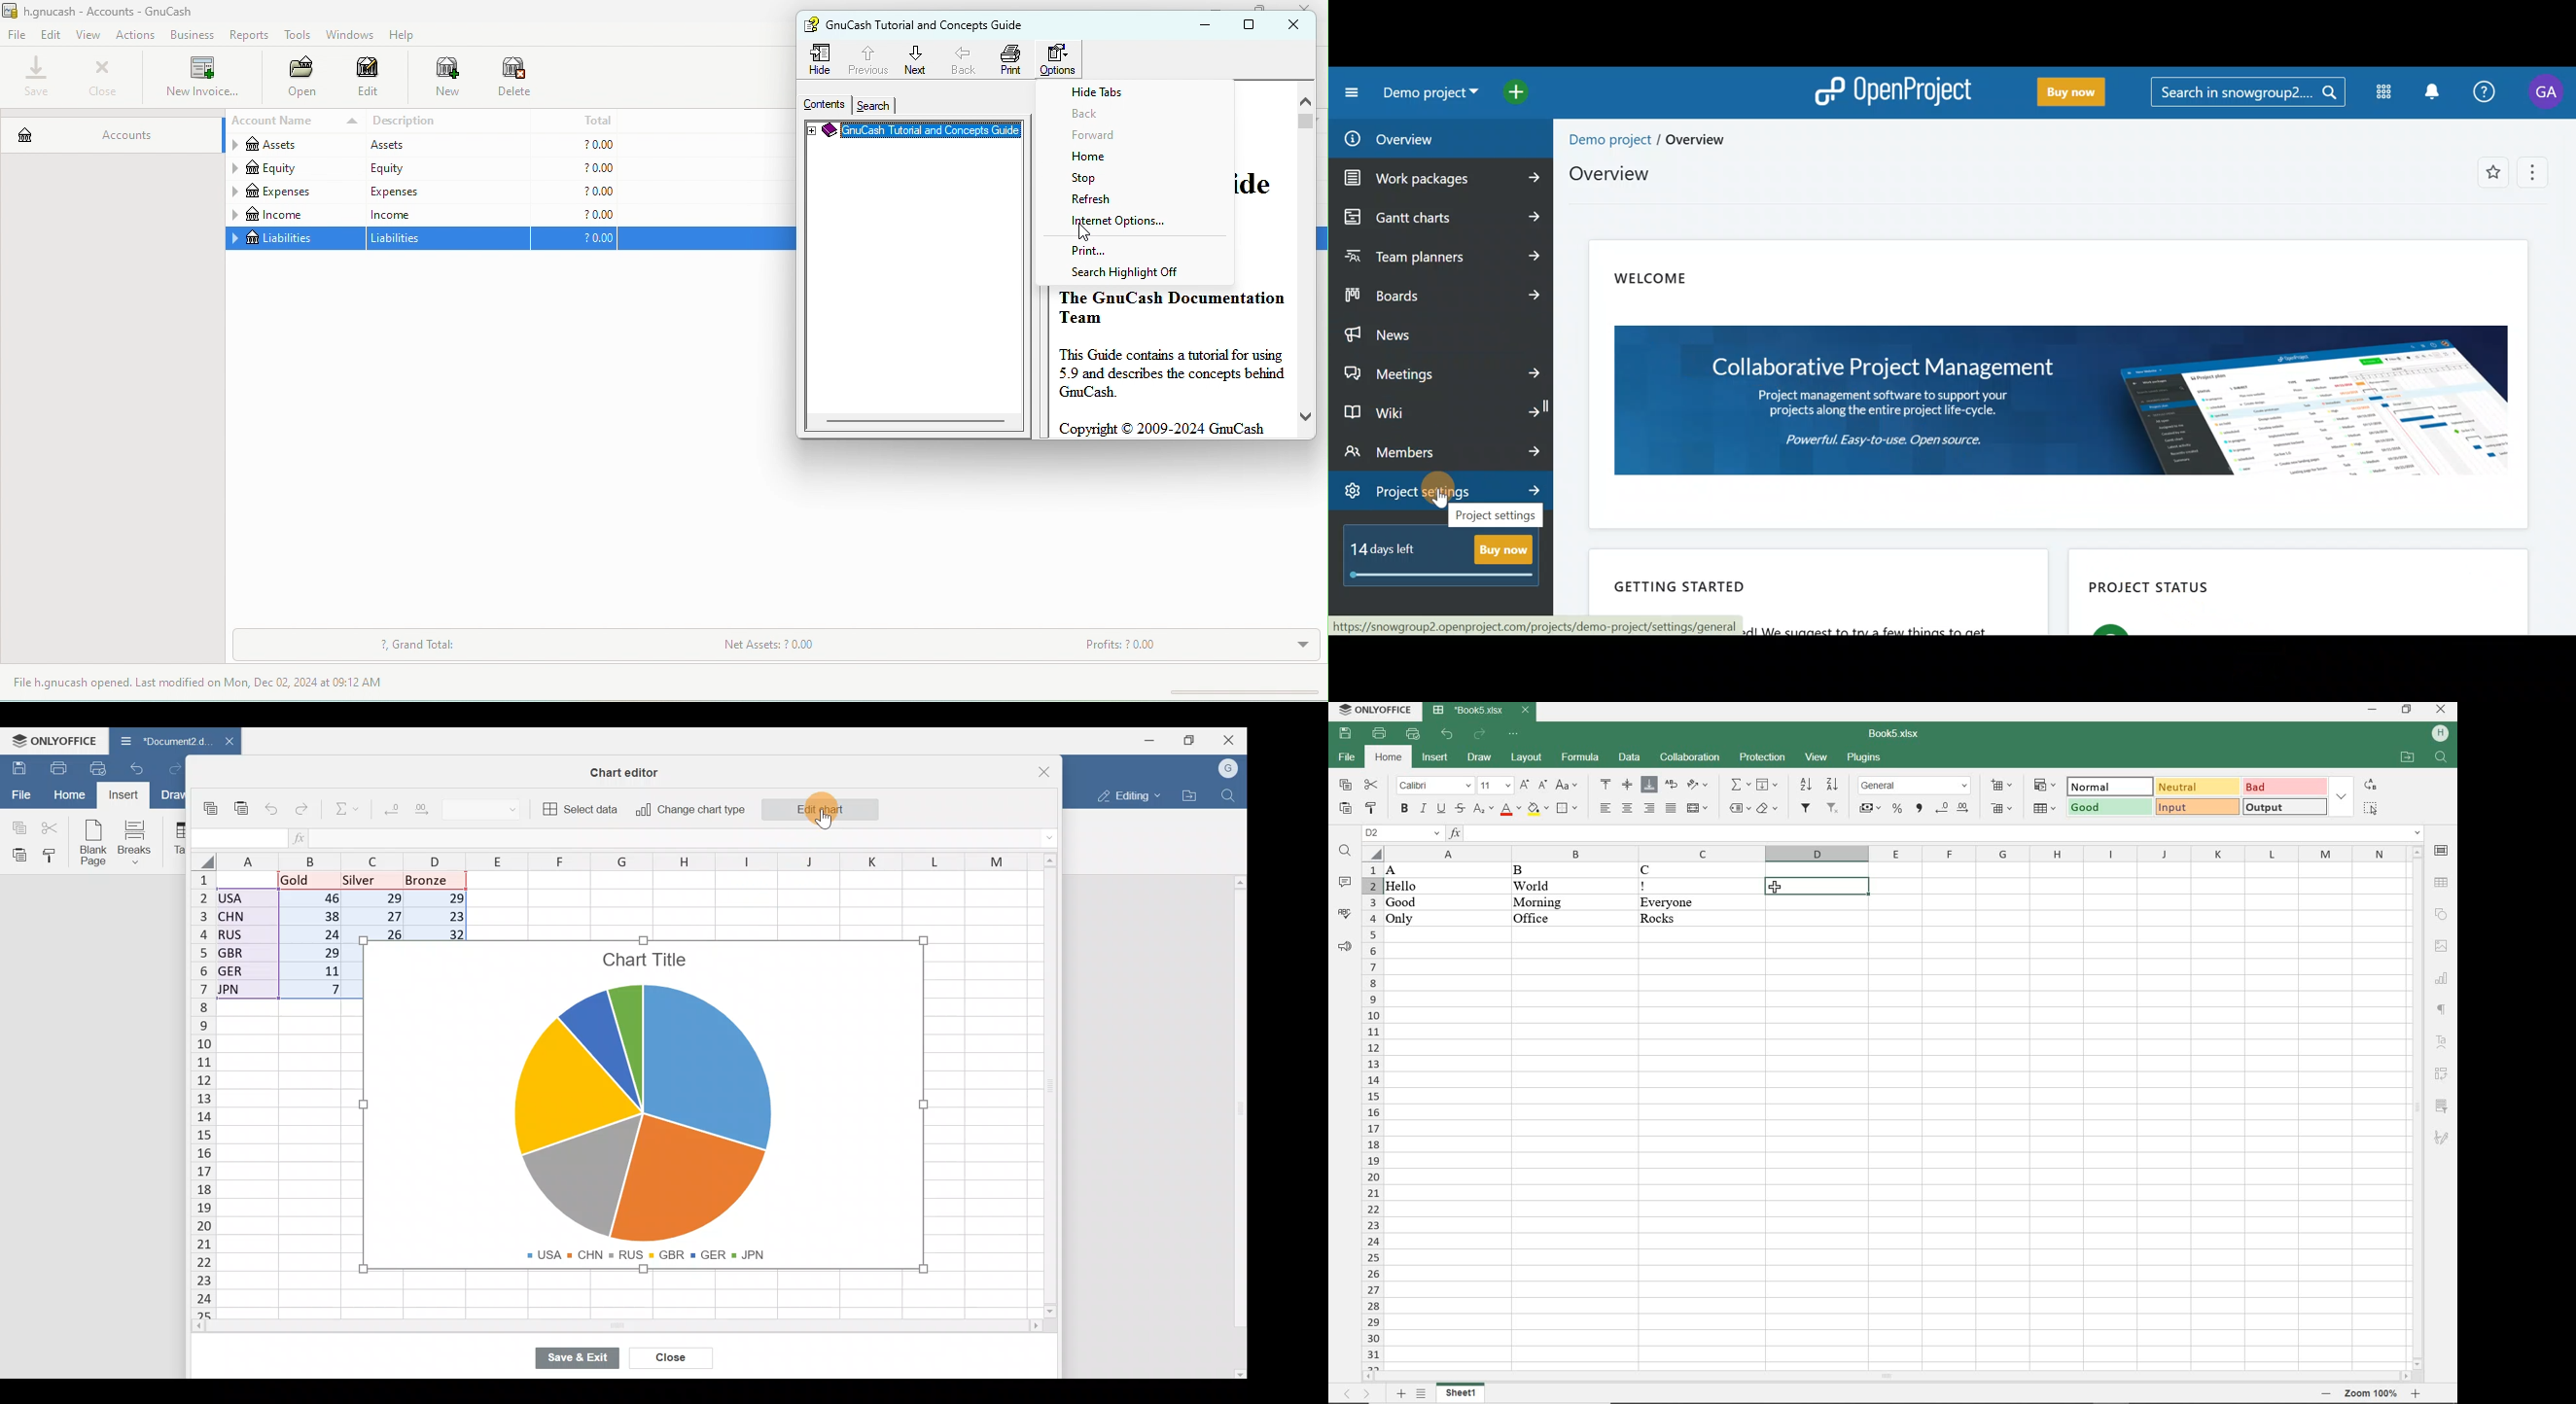 This screenshot has height=1428, width=2576. I want to click on ?0.00, so click(574, 144).